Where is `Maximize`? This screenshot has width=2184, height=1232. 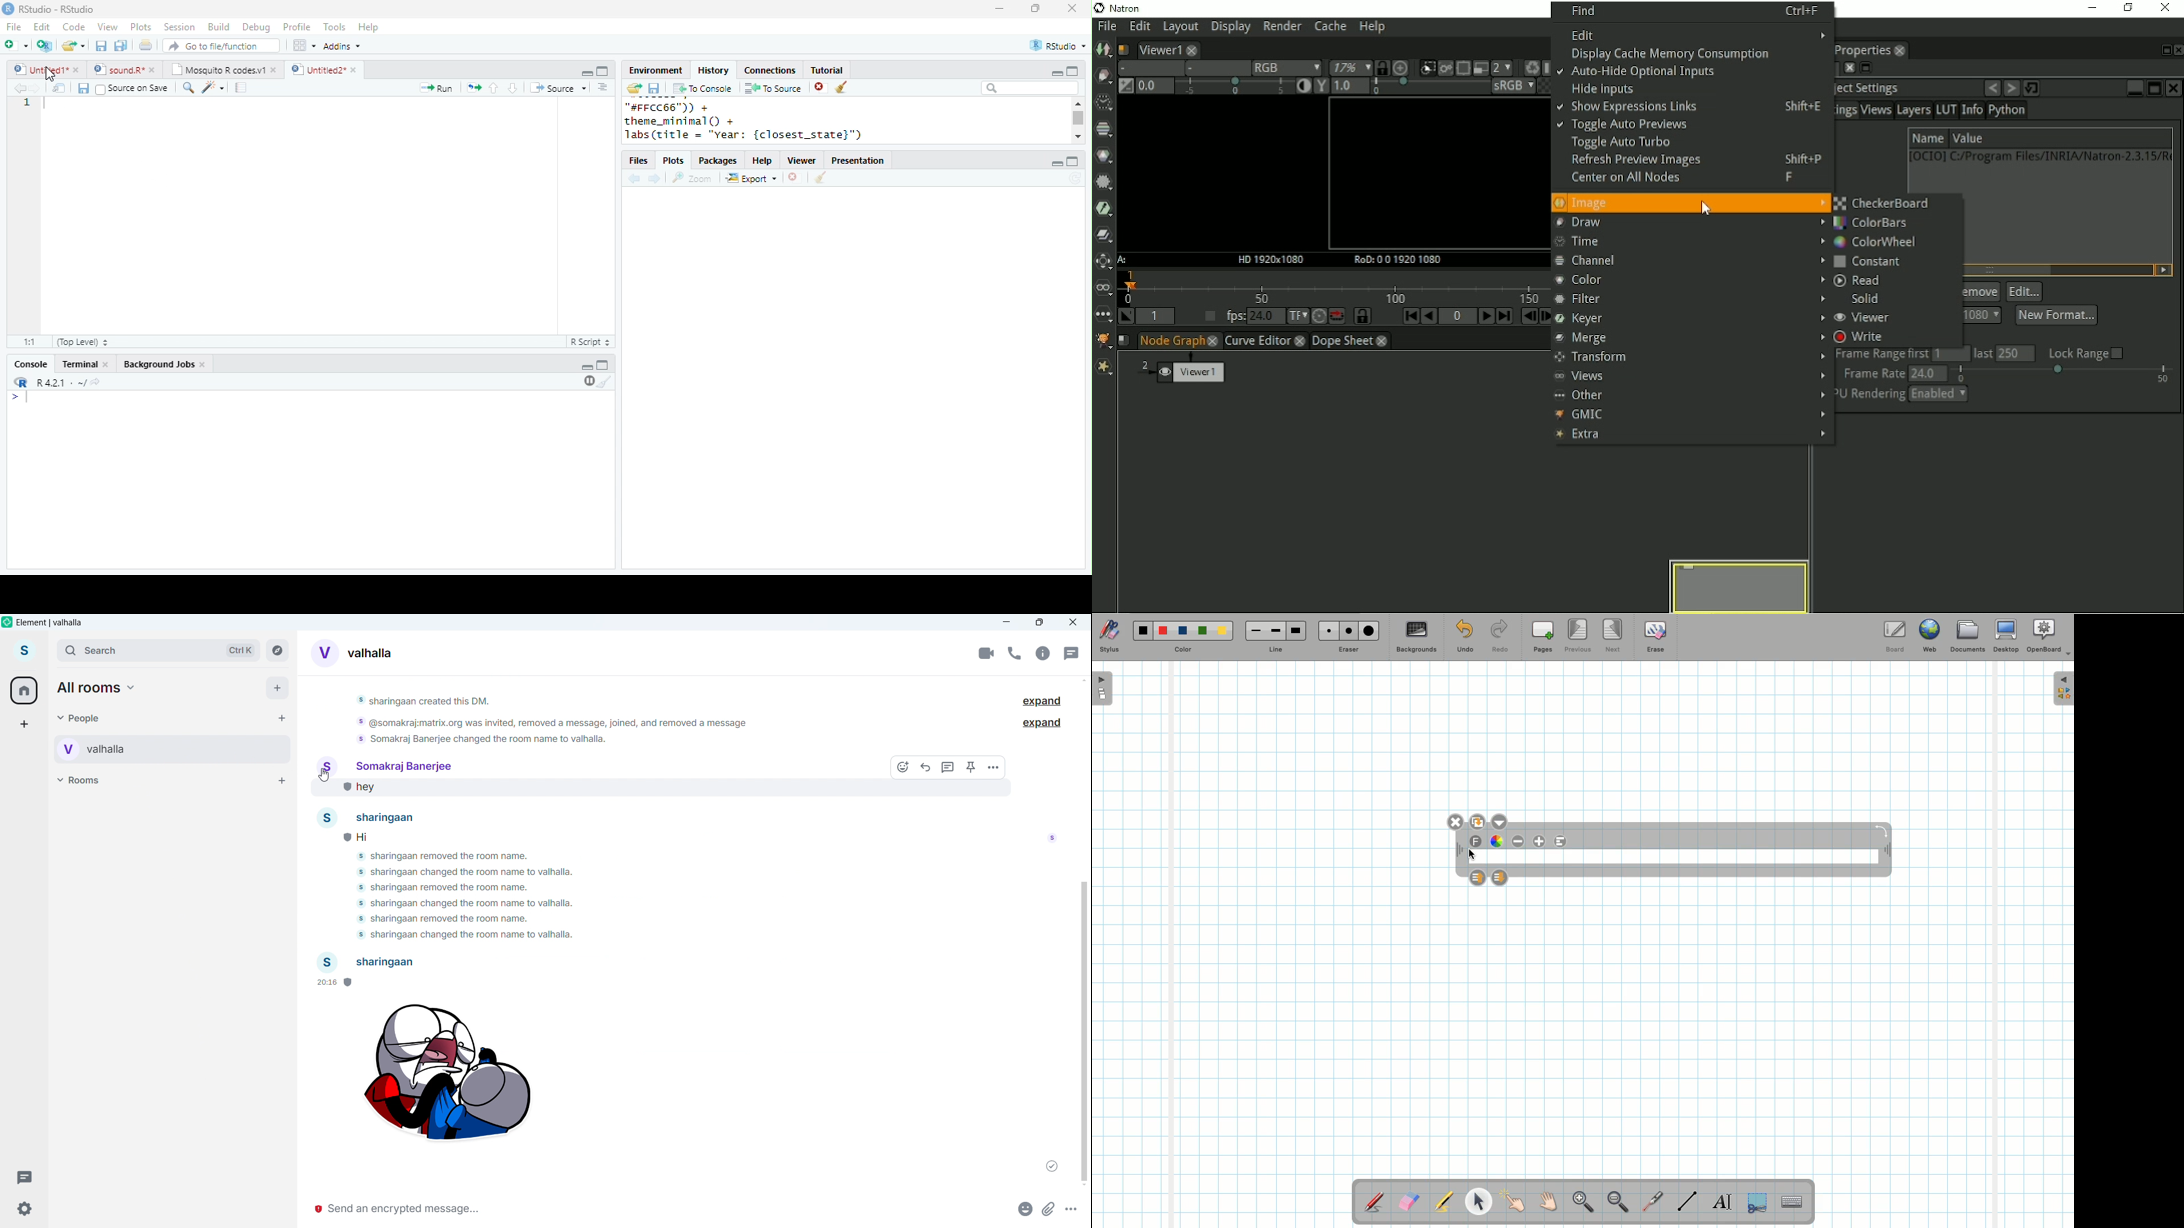 Maximize is located at coordinates (603, 71).